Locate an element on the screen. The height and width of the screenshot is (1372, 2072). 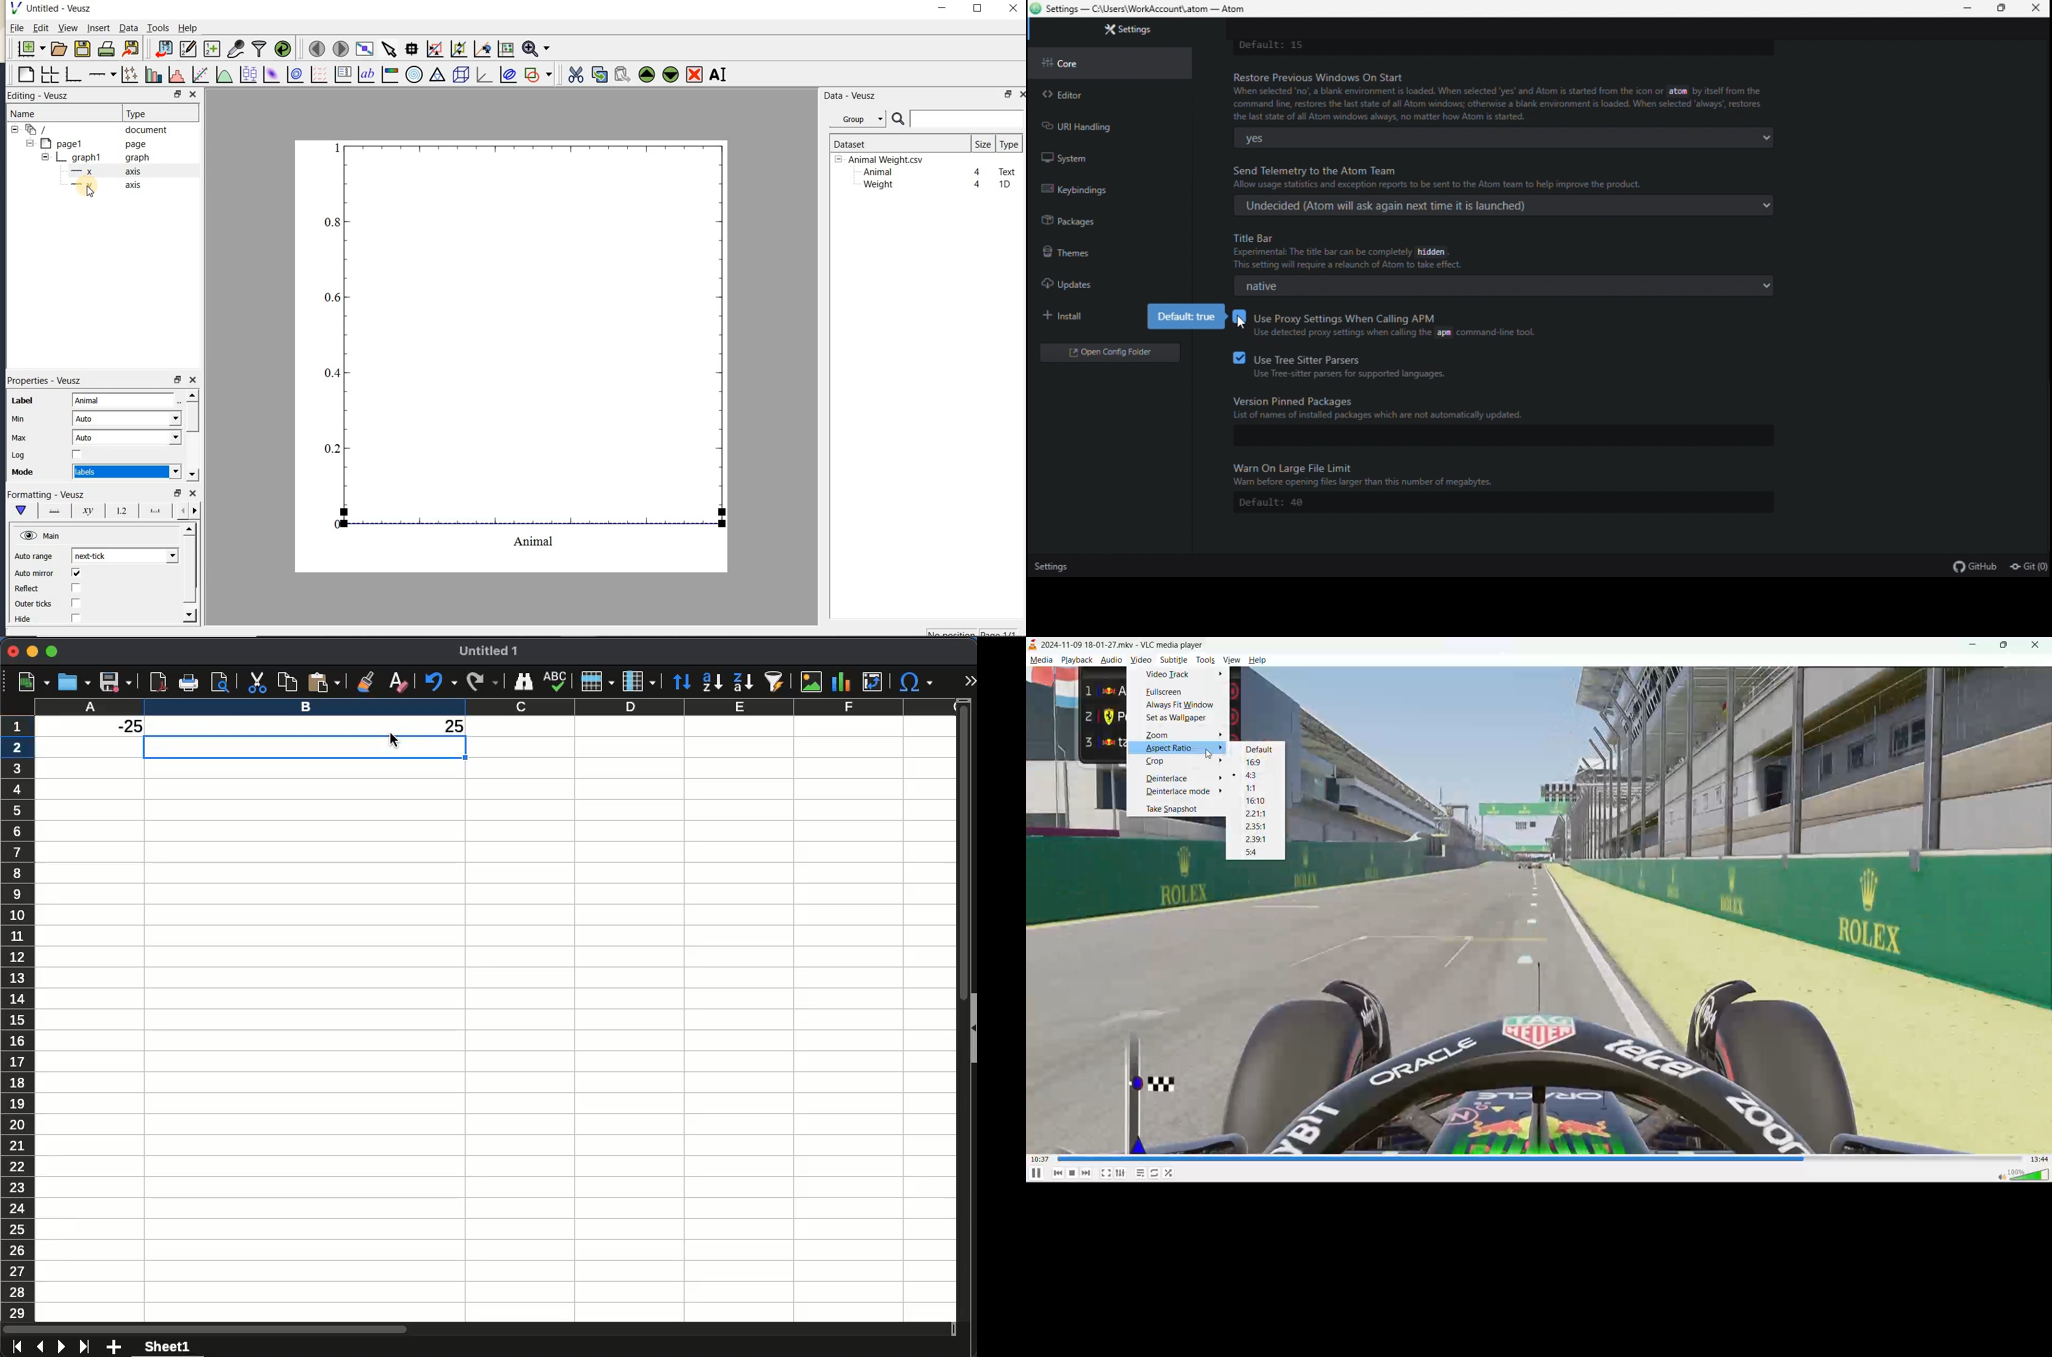
Data is located at coordinates (128, 27).